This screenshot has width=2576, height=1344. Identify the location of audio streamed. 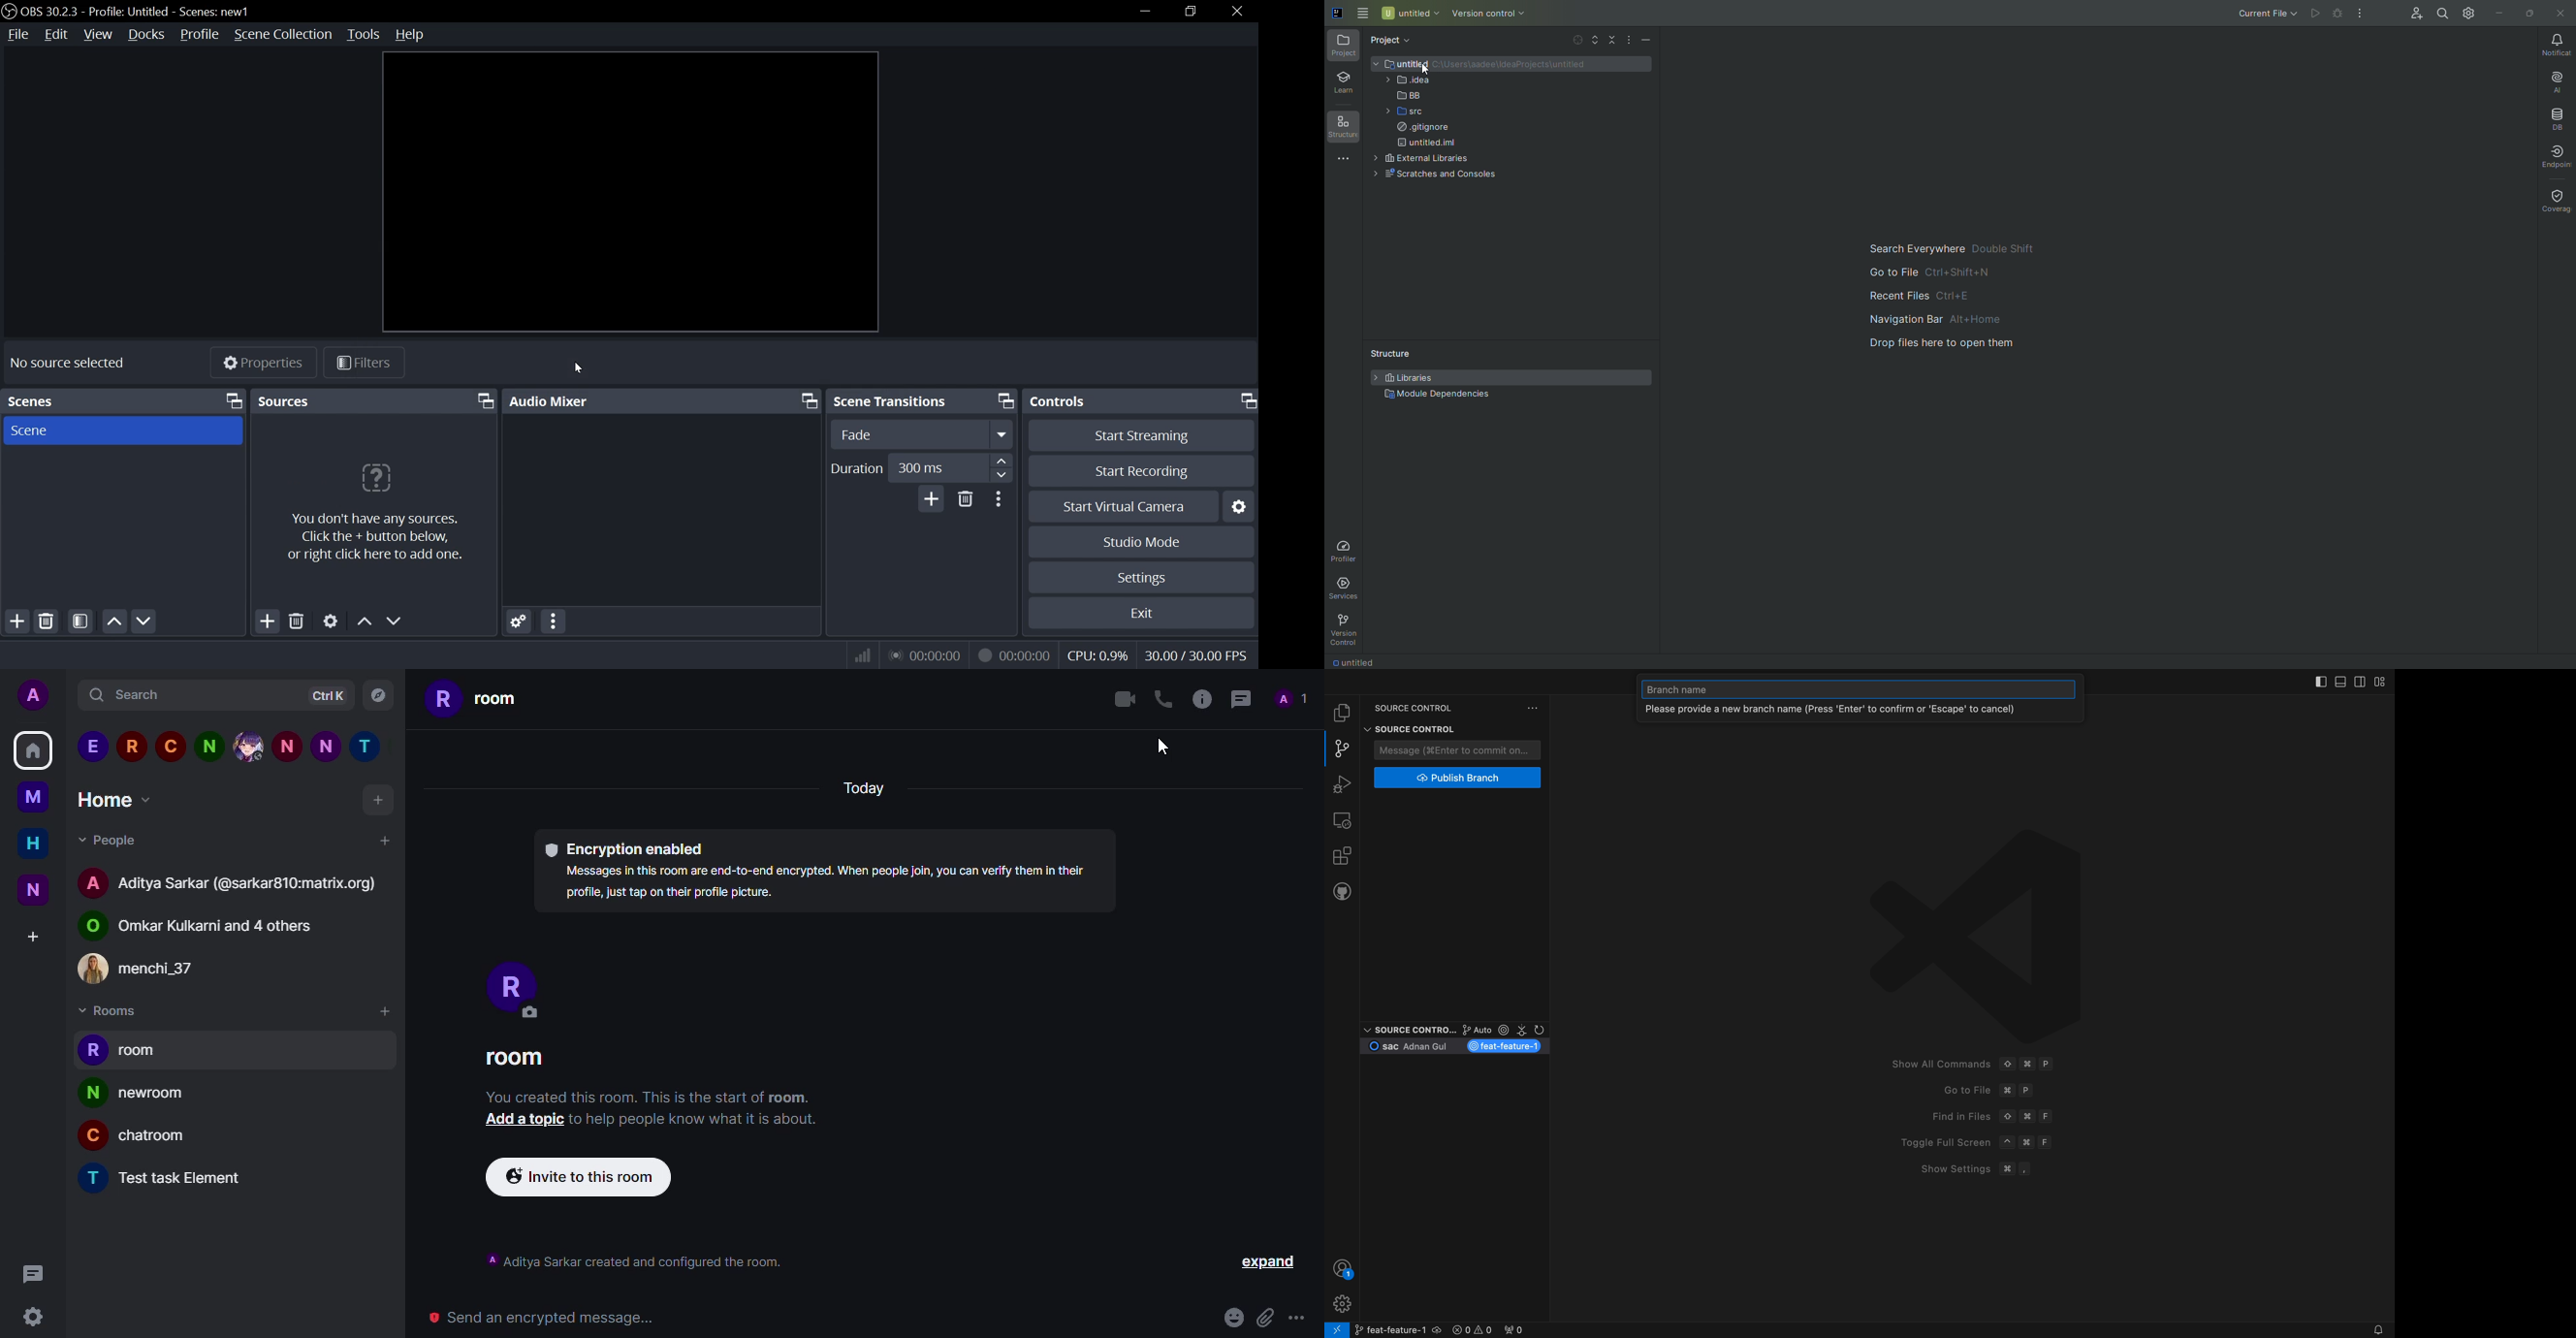
(925, 655).